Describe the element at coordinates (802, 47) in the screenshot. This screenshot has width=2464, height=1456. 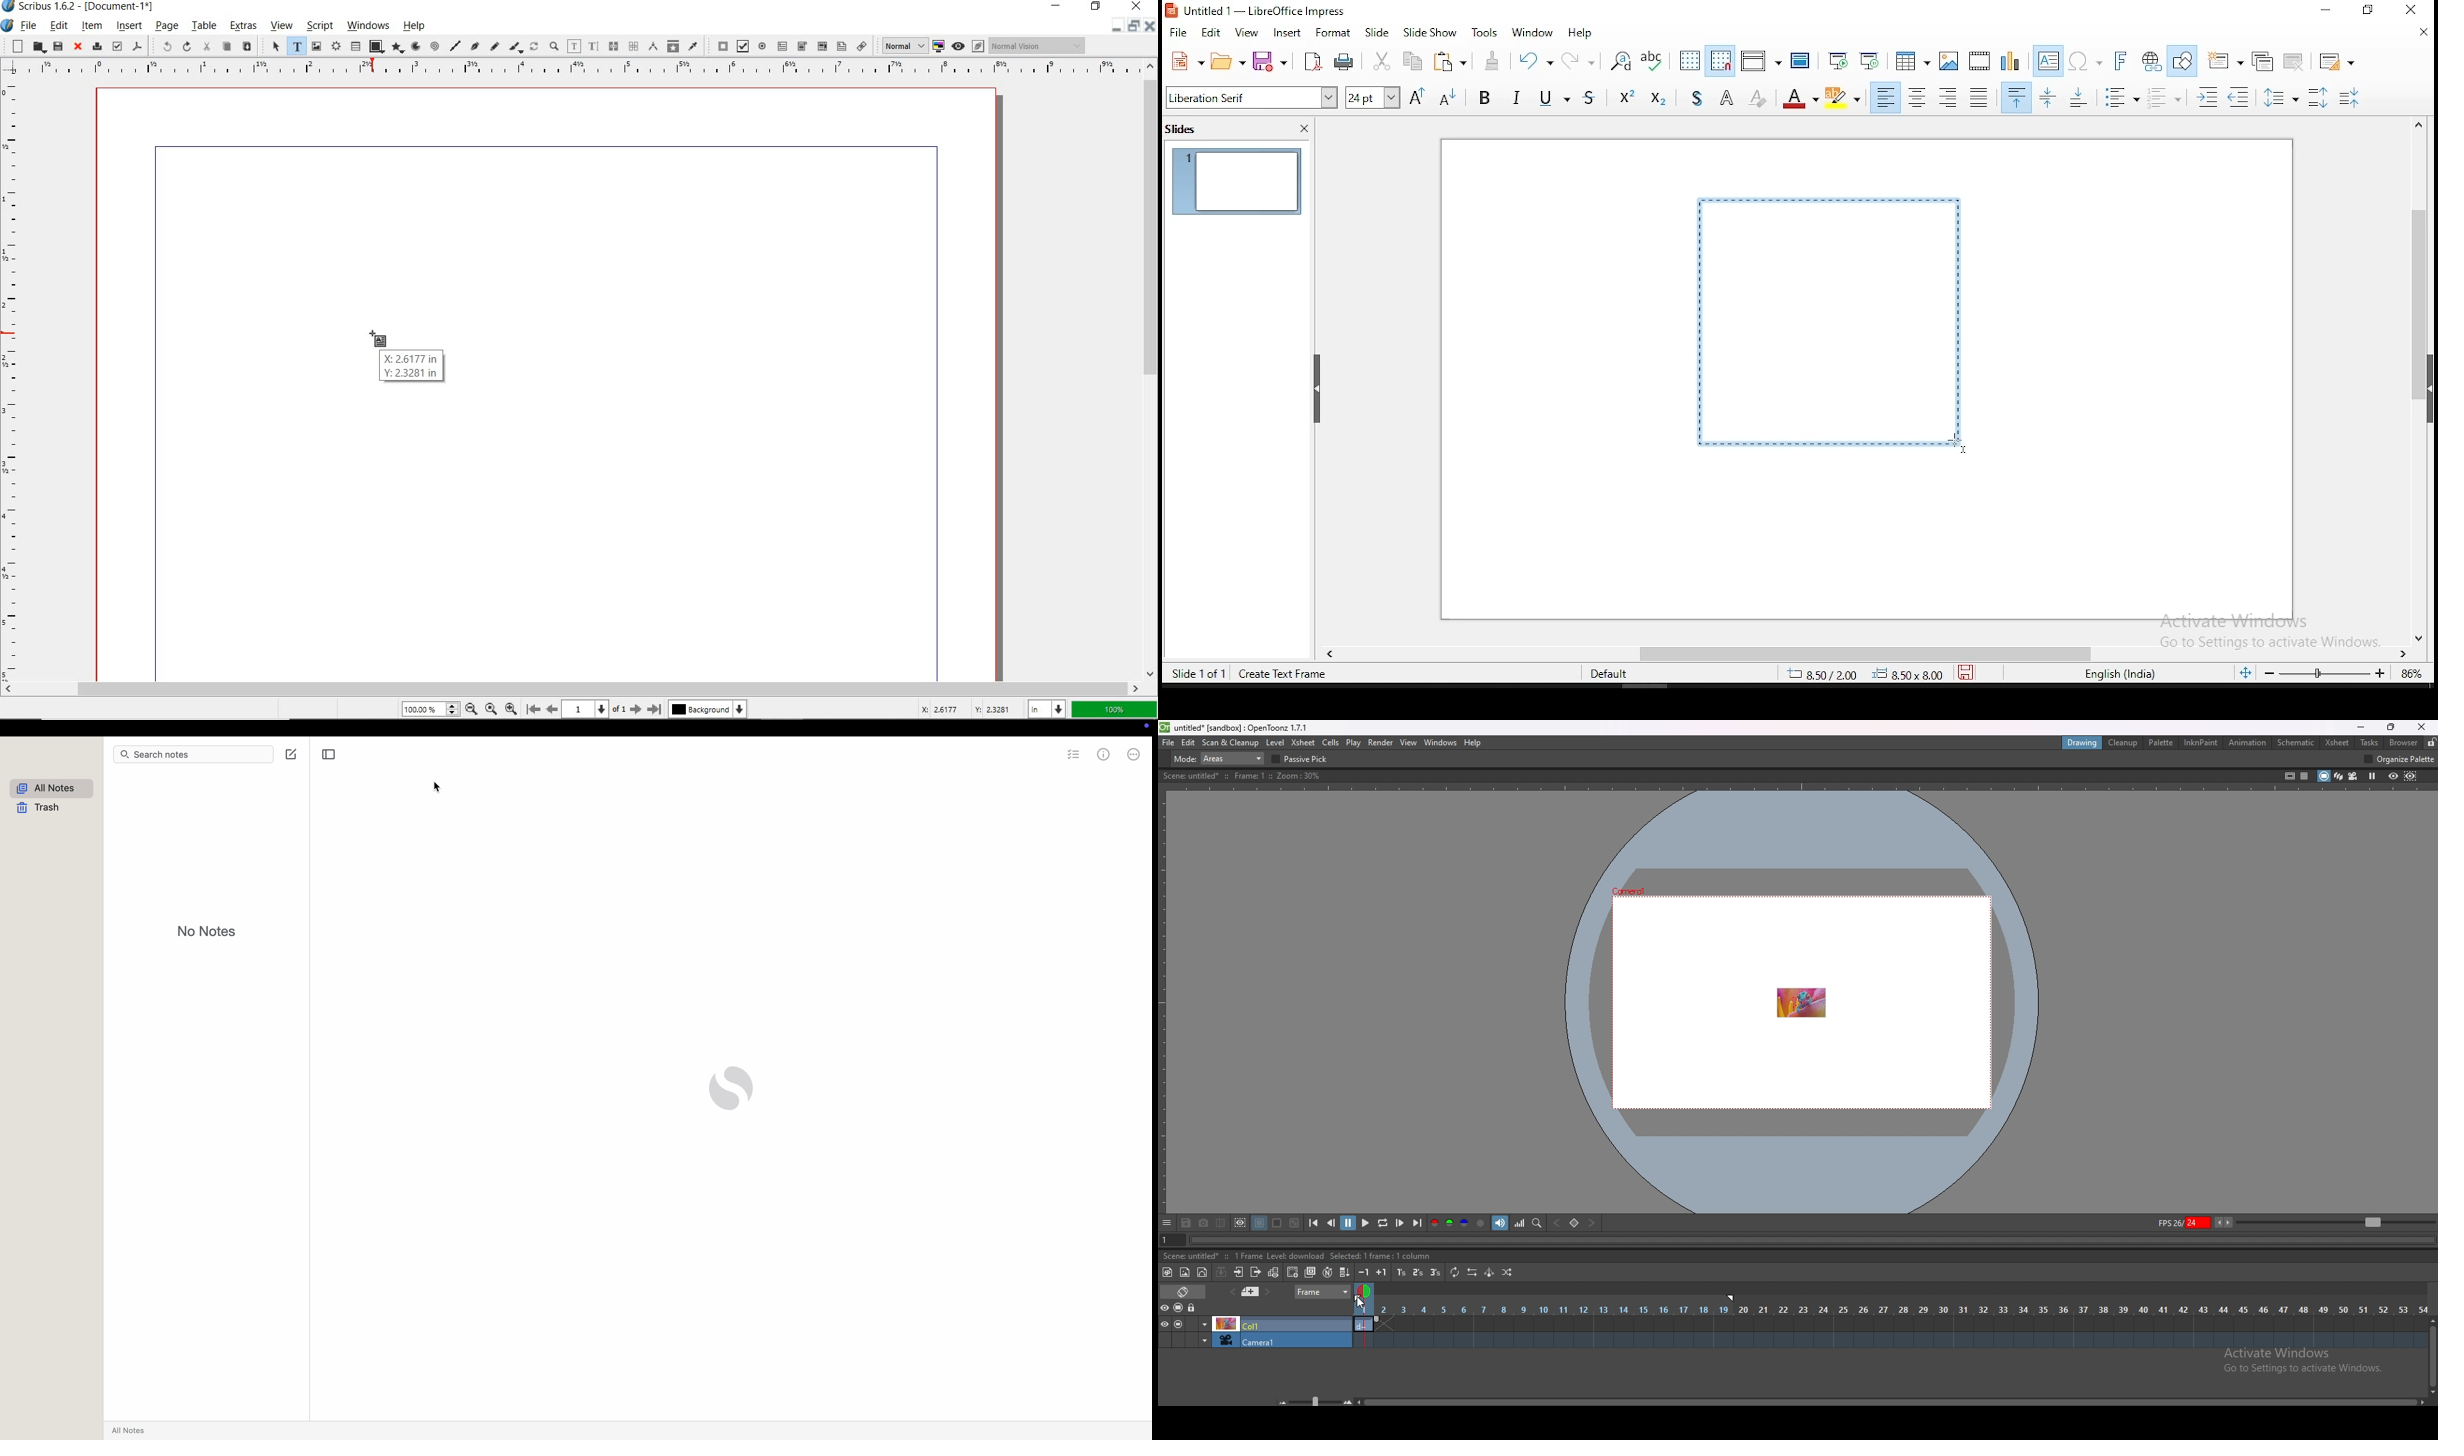
I see `pdf combo box` at that location.